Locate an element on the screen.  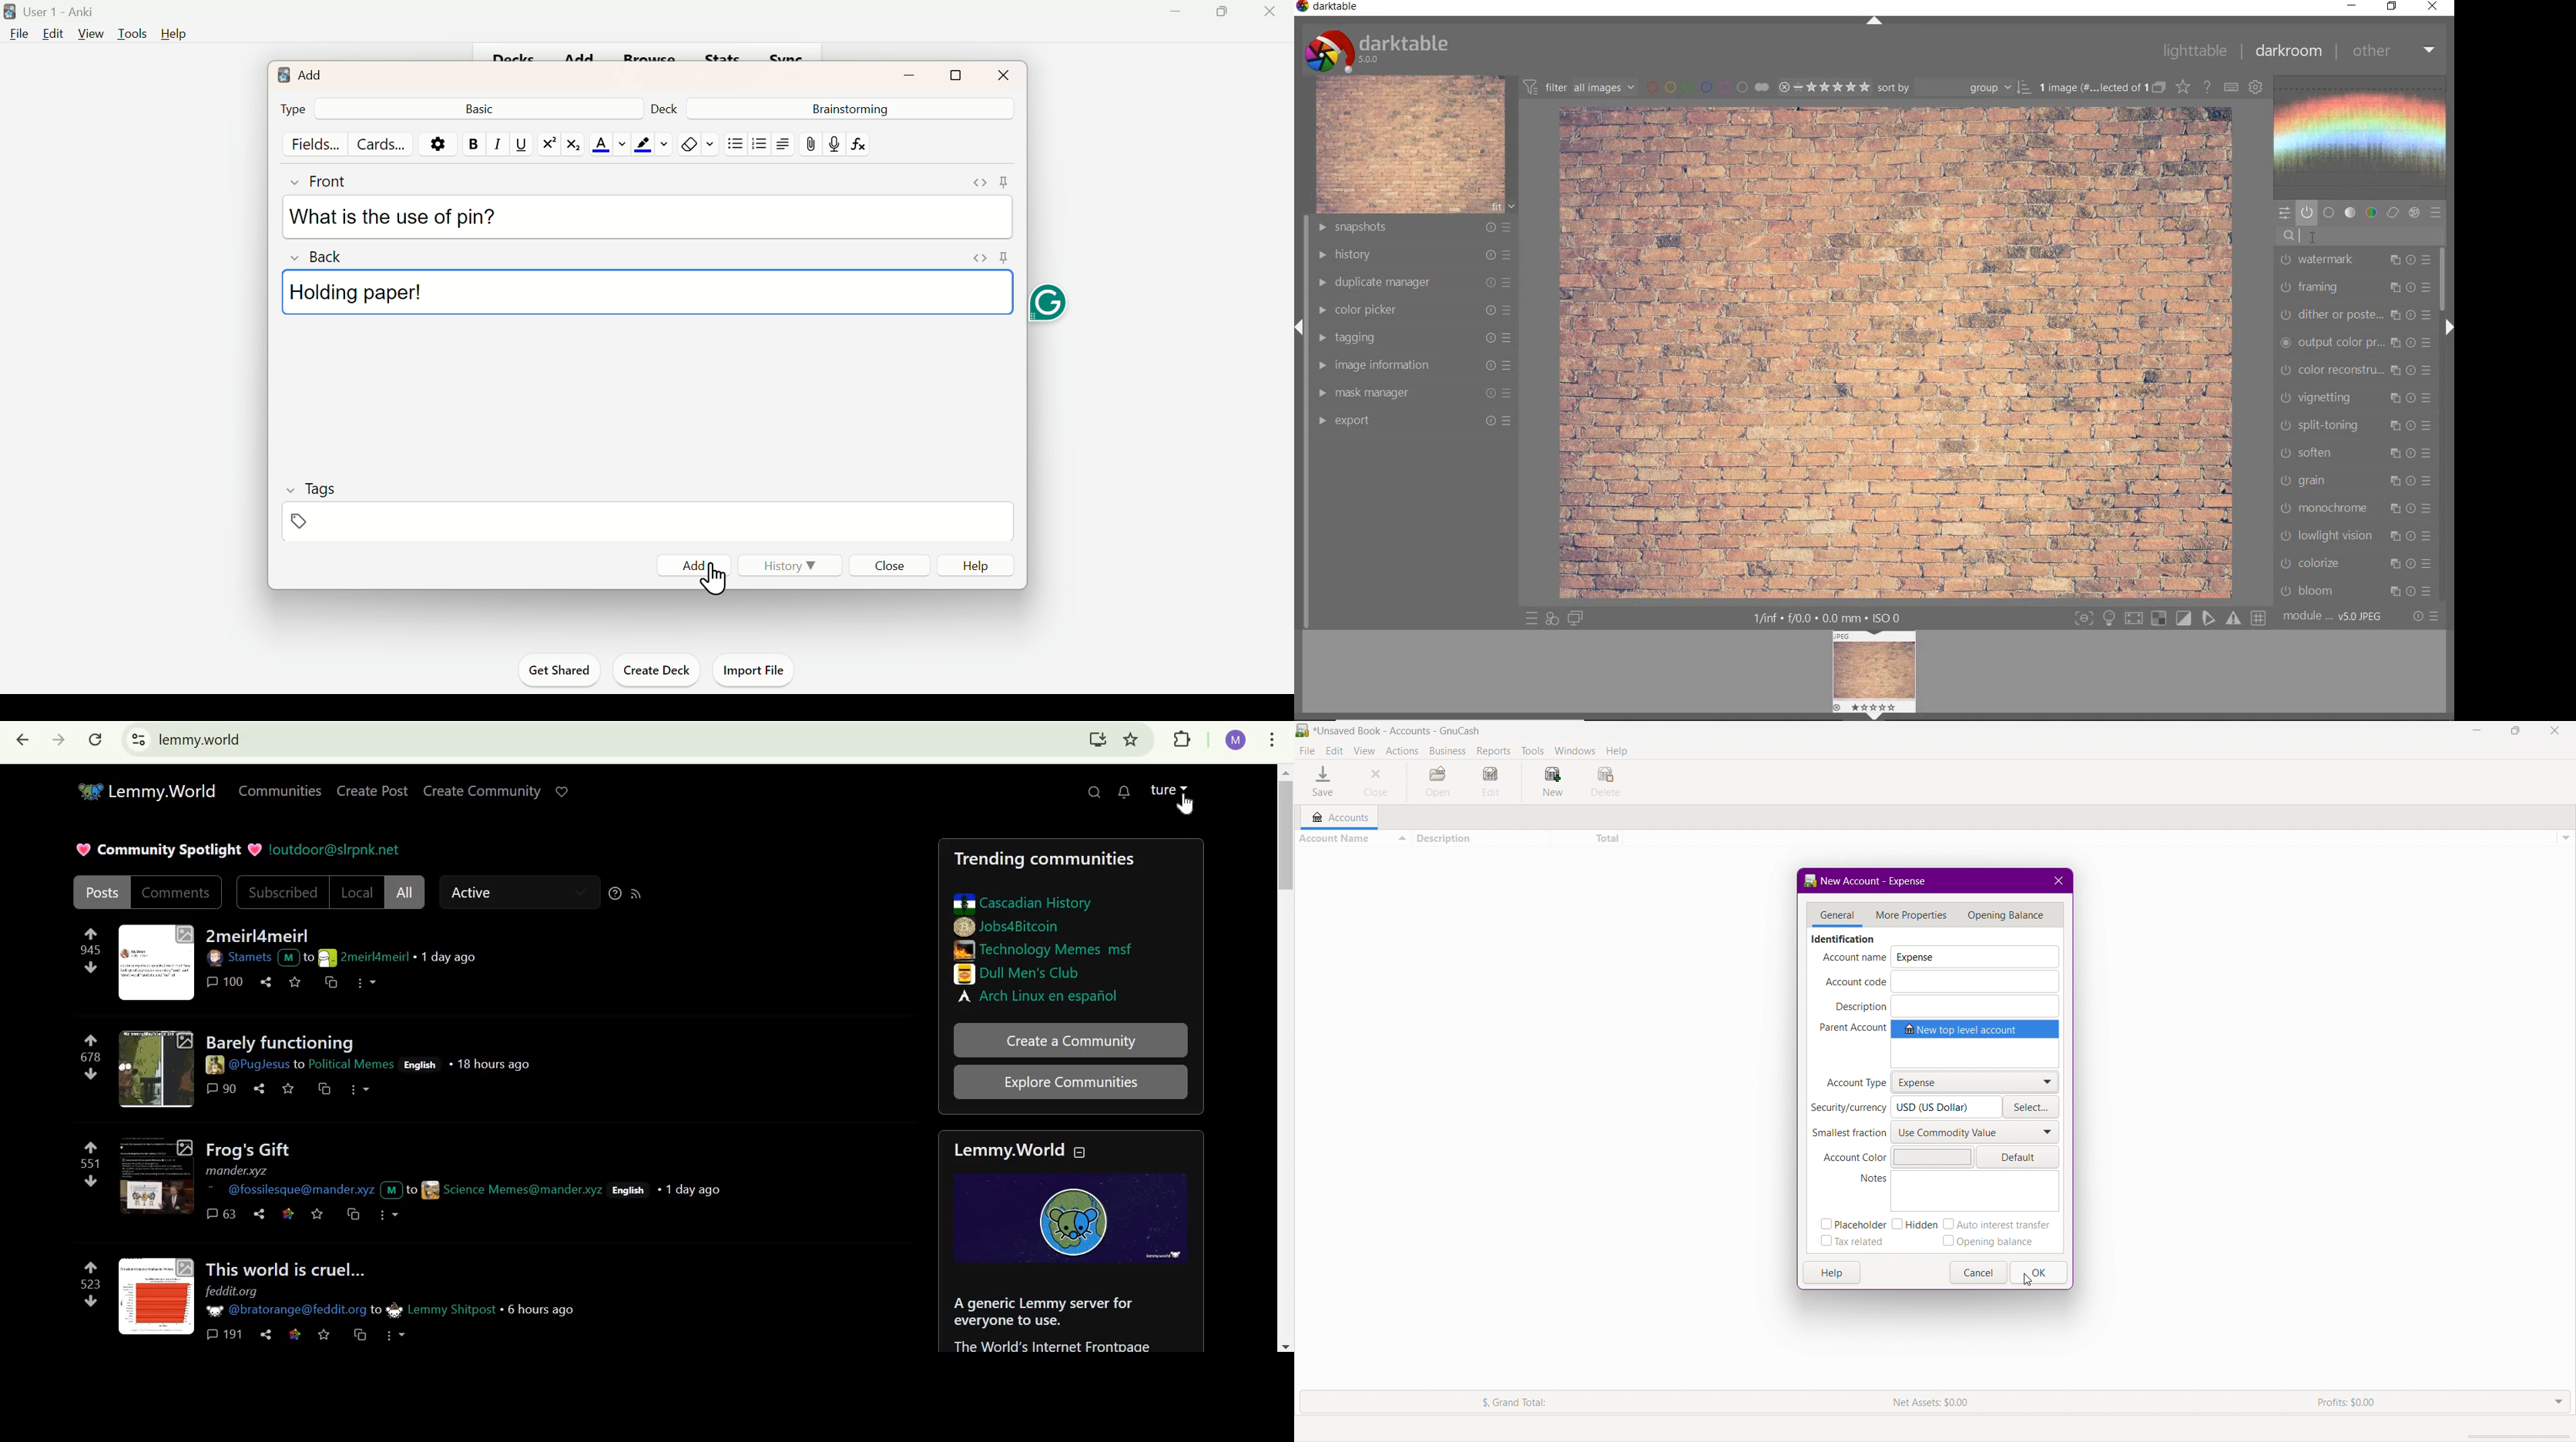
downvote is located at coordinates (90, 968).